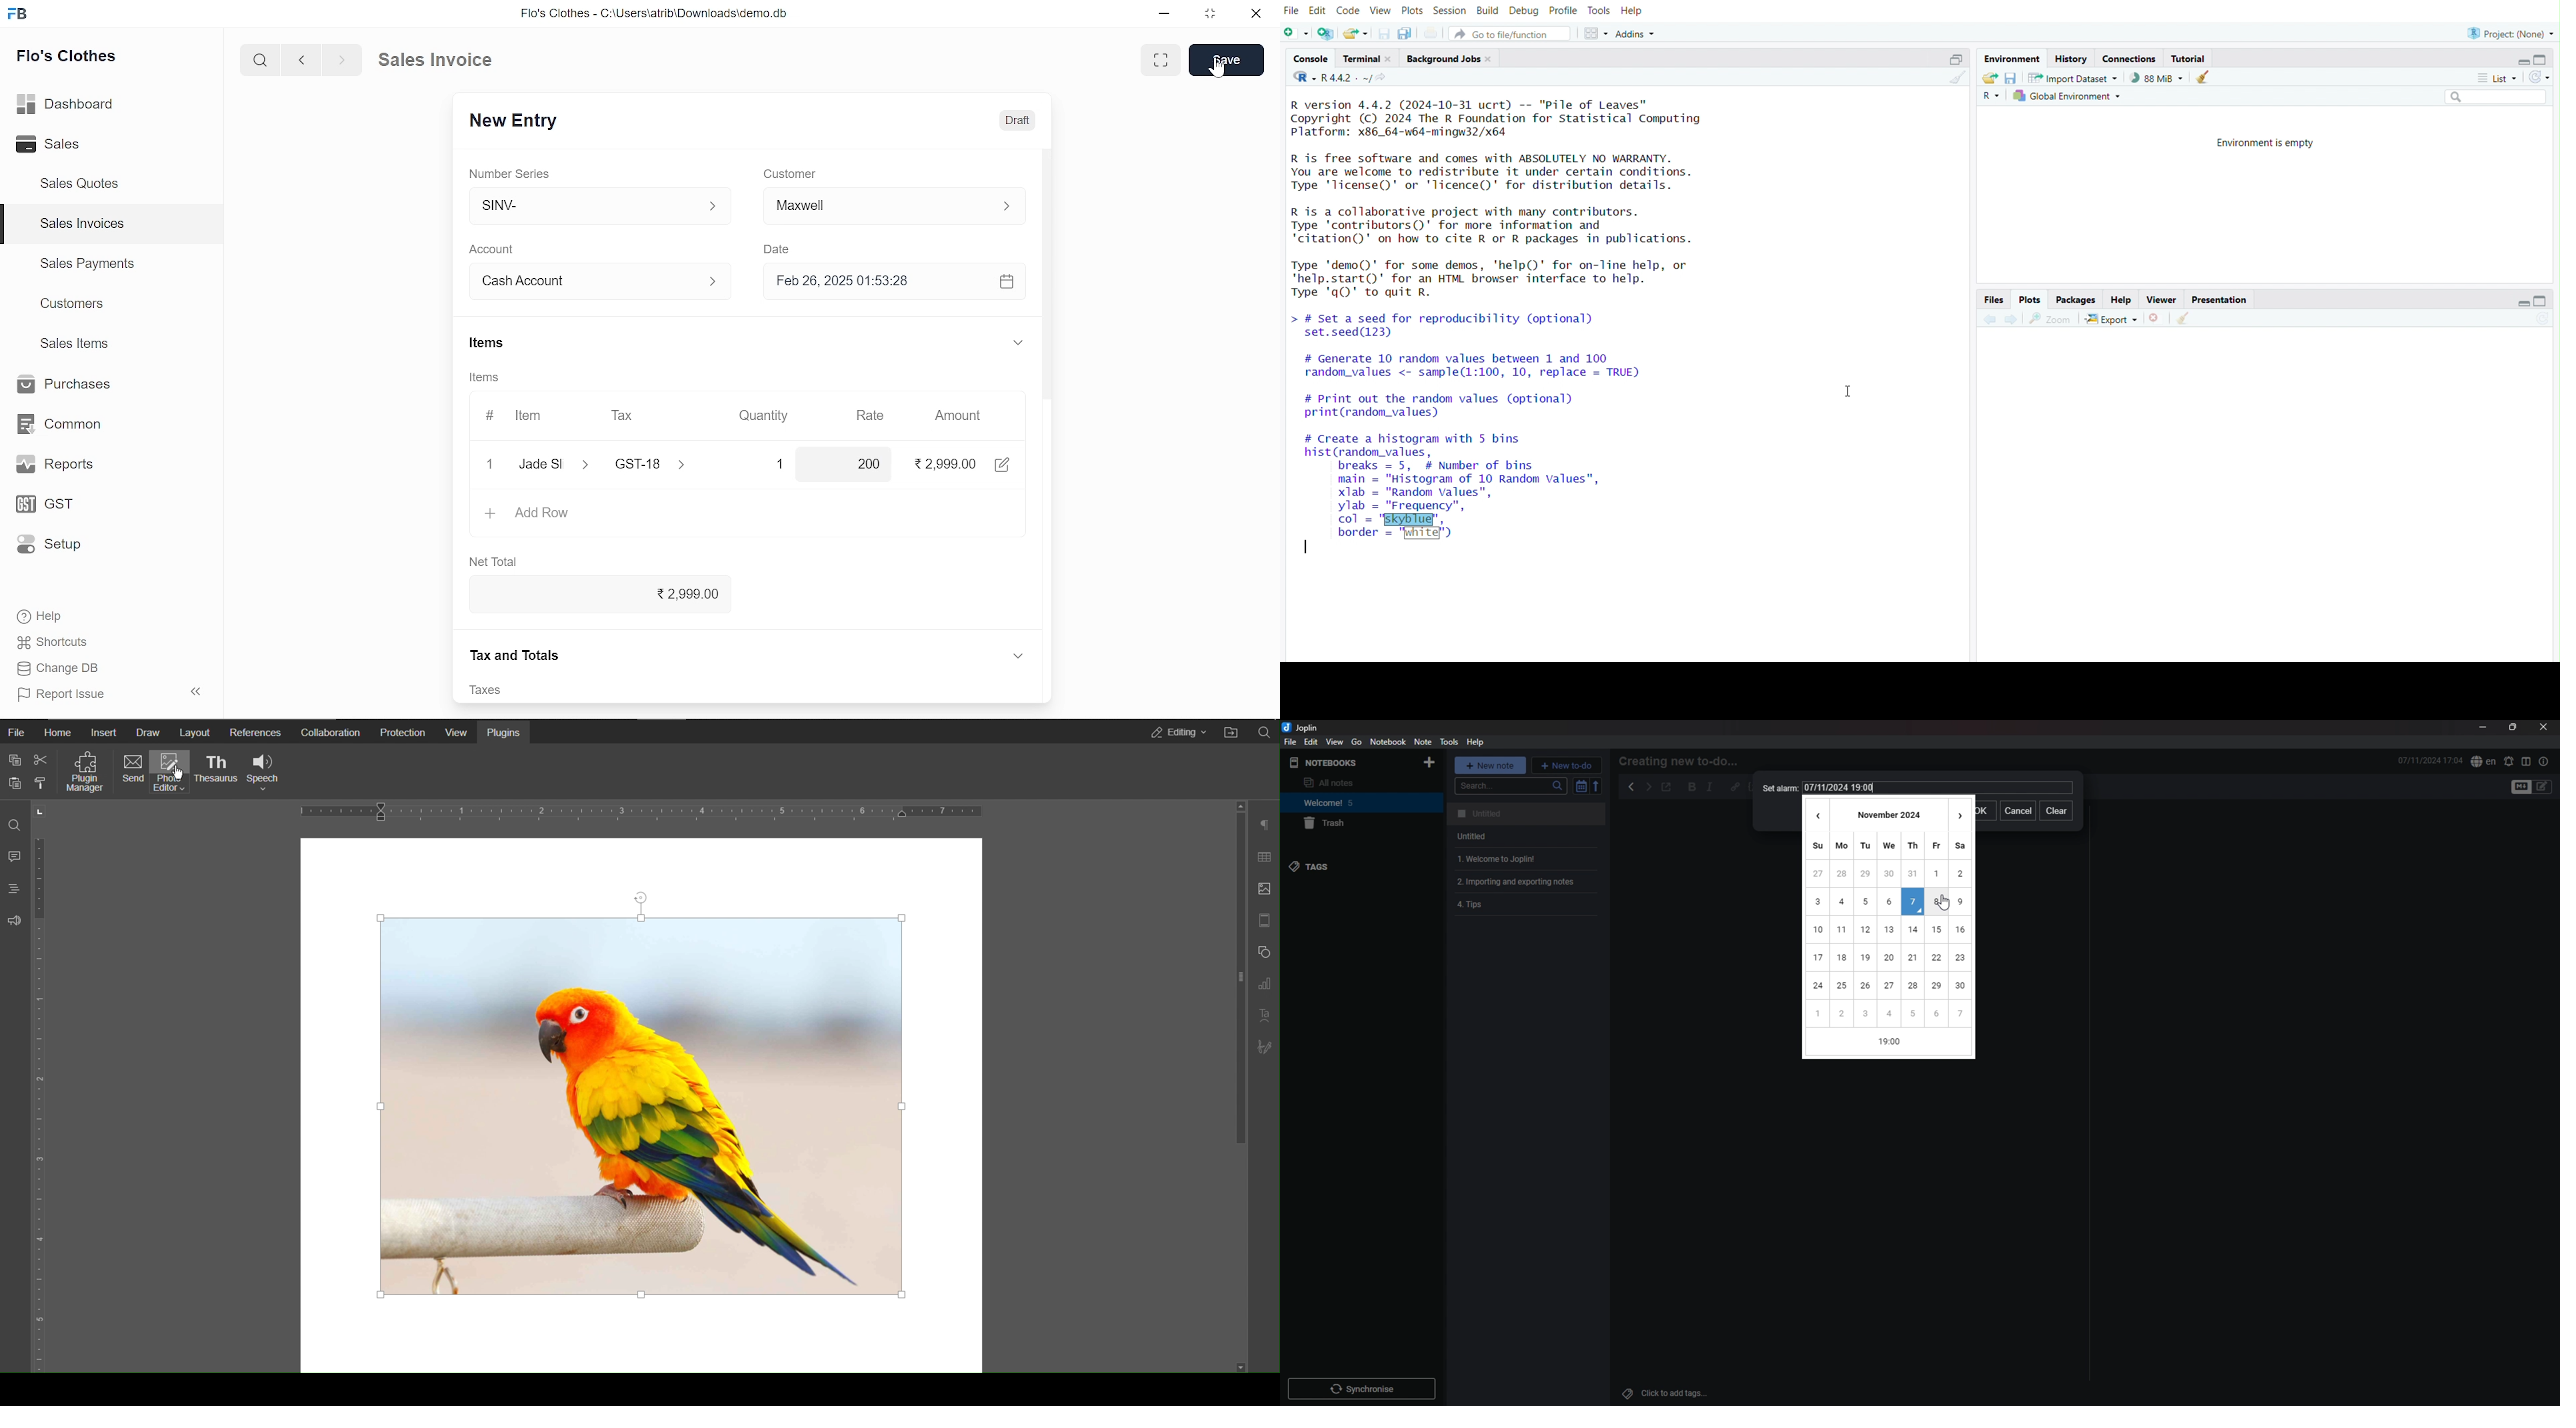  I want to click on date and time, so click(2429, 761).